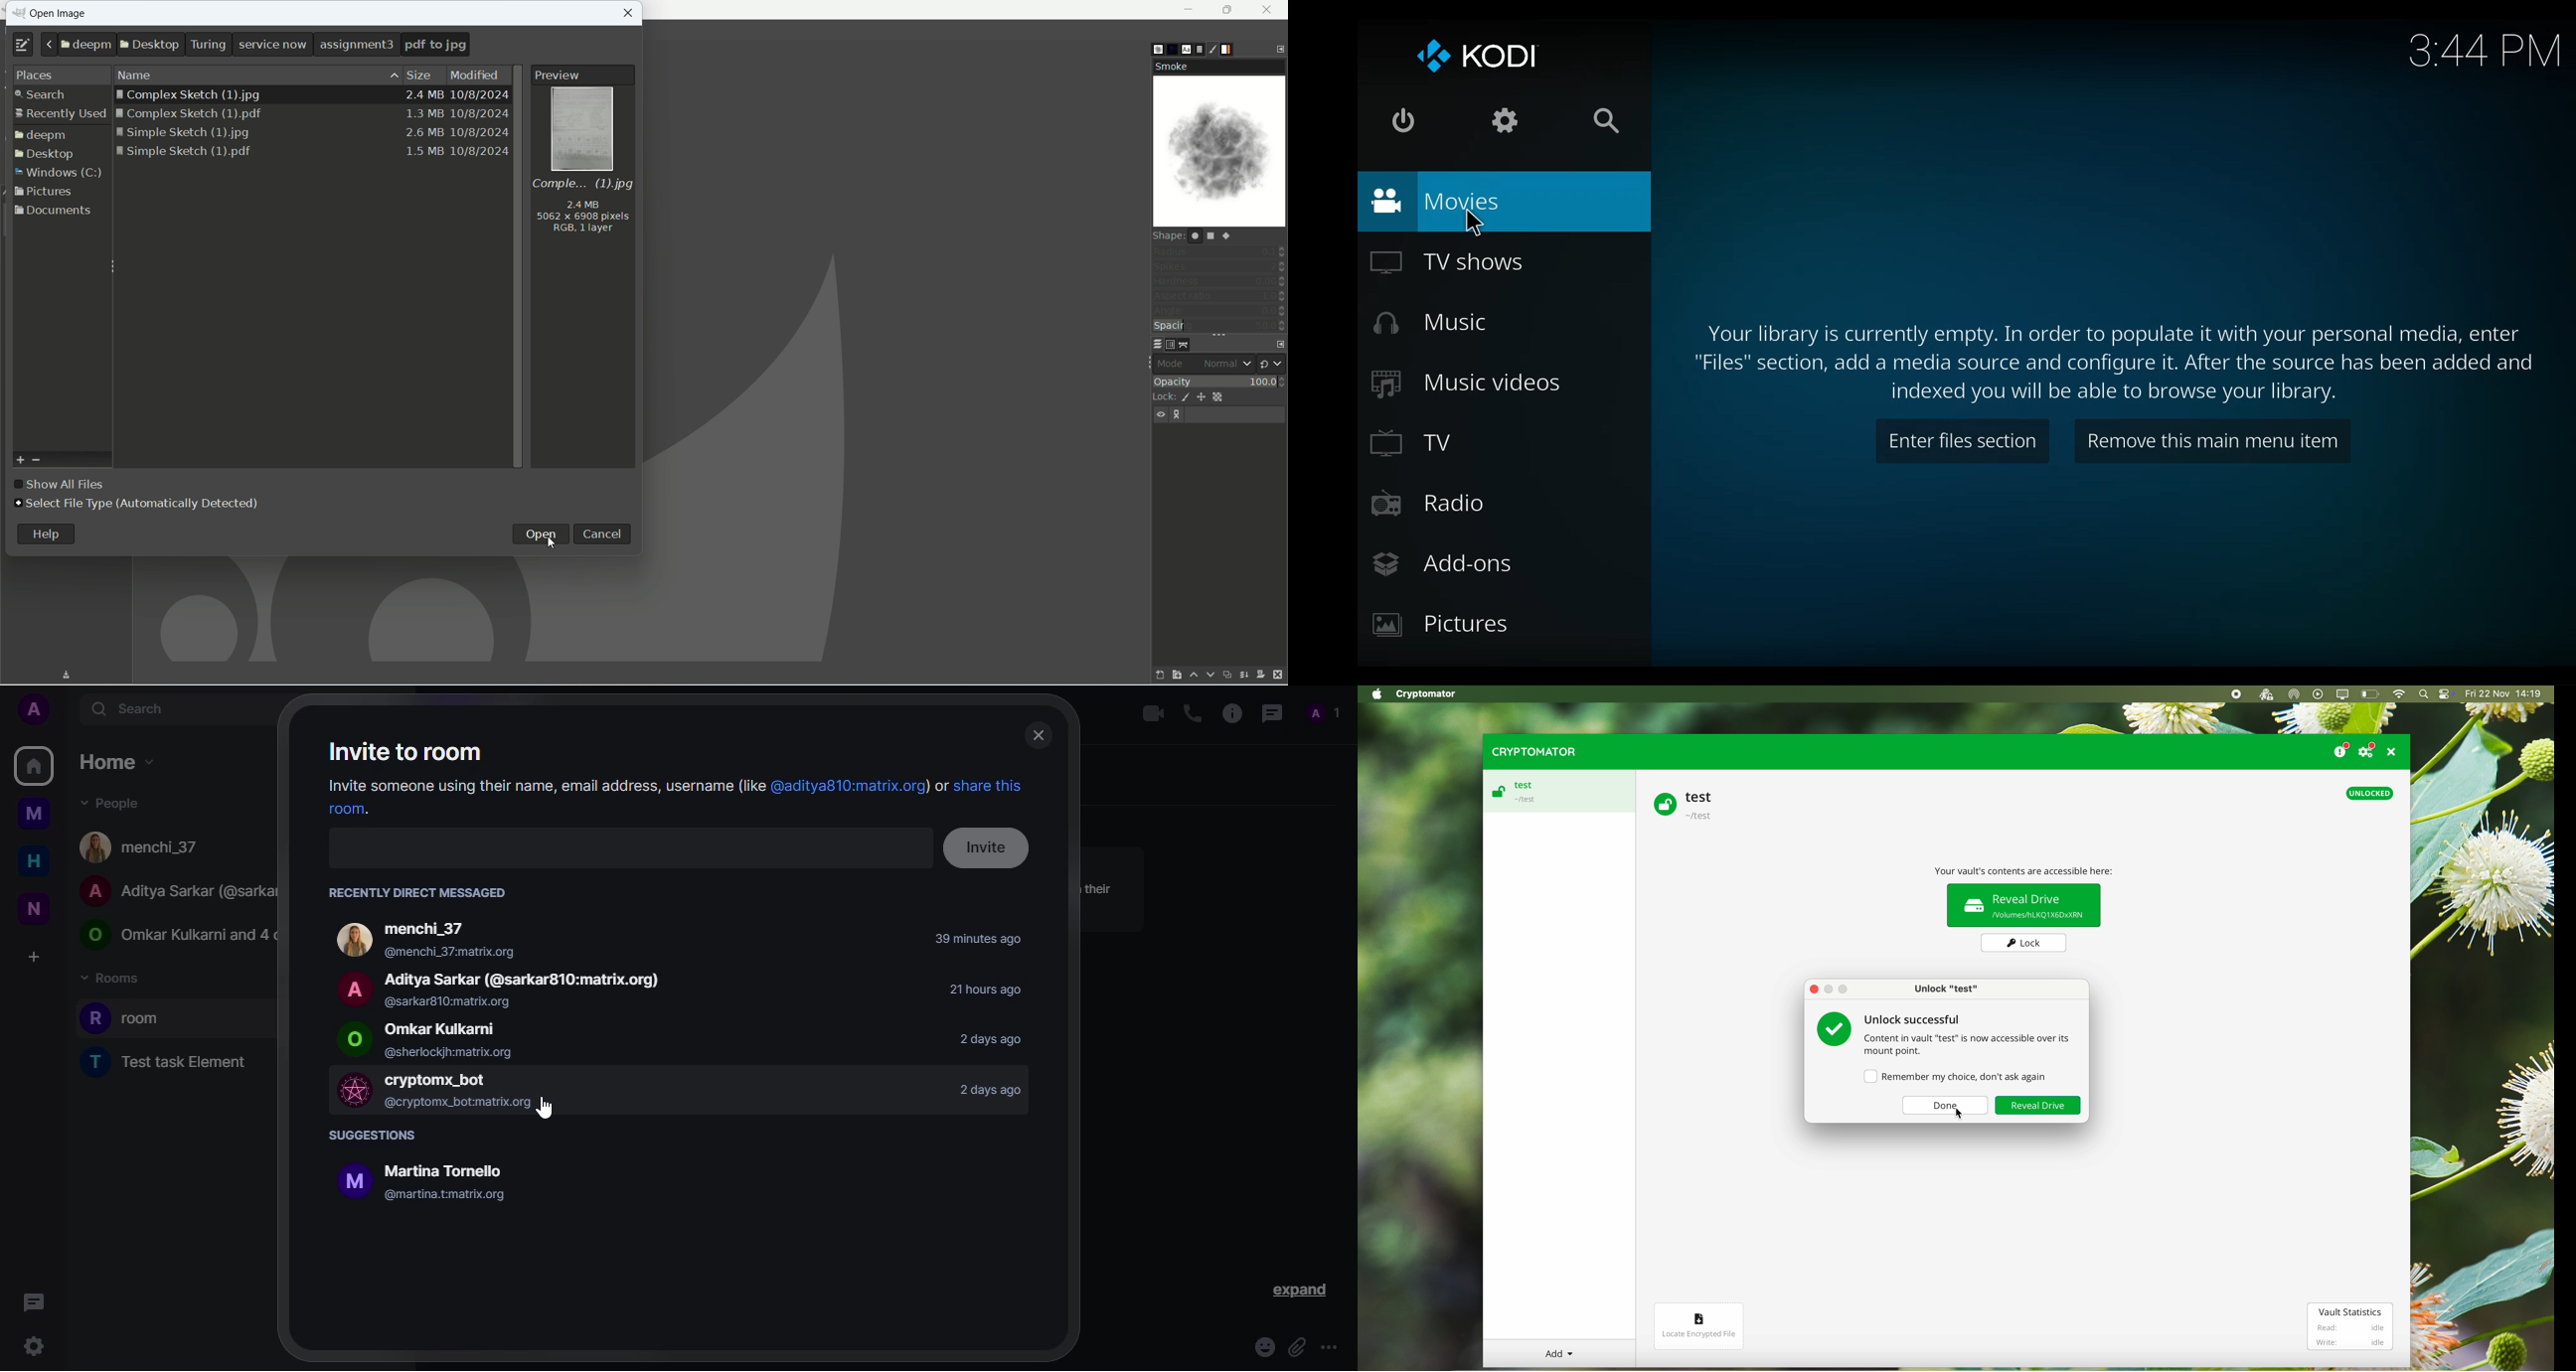 The width and height of the screenshot is (2576, 1372). I want to click on places, so click(62, 76).